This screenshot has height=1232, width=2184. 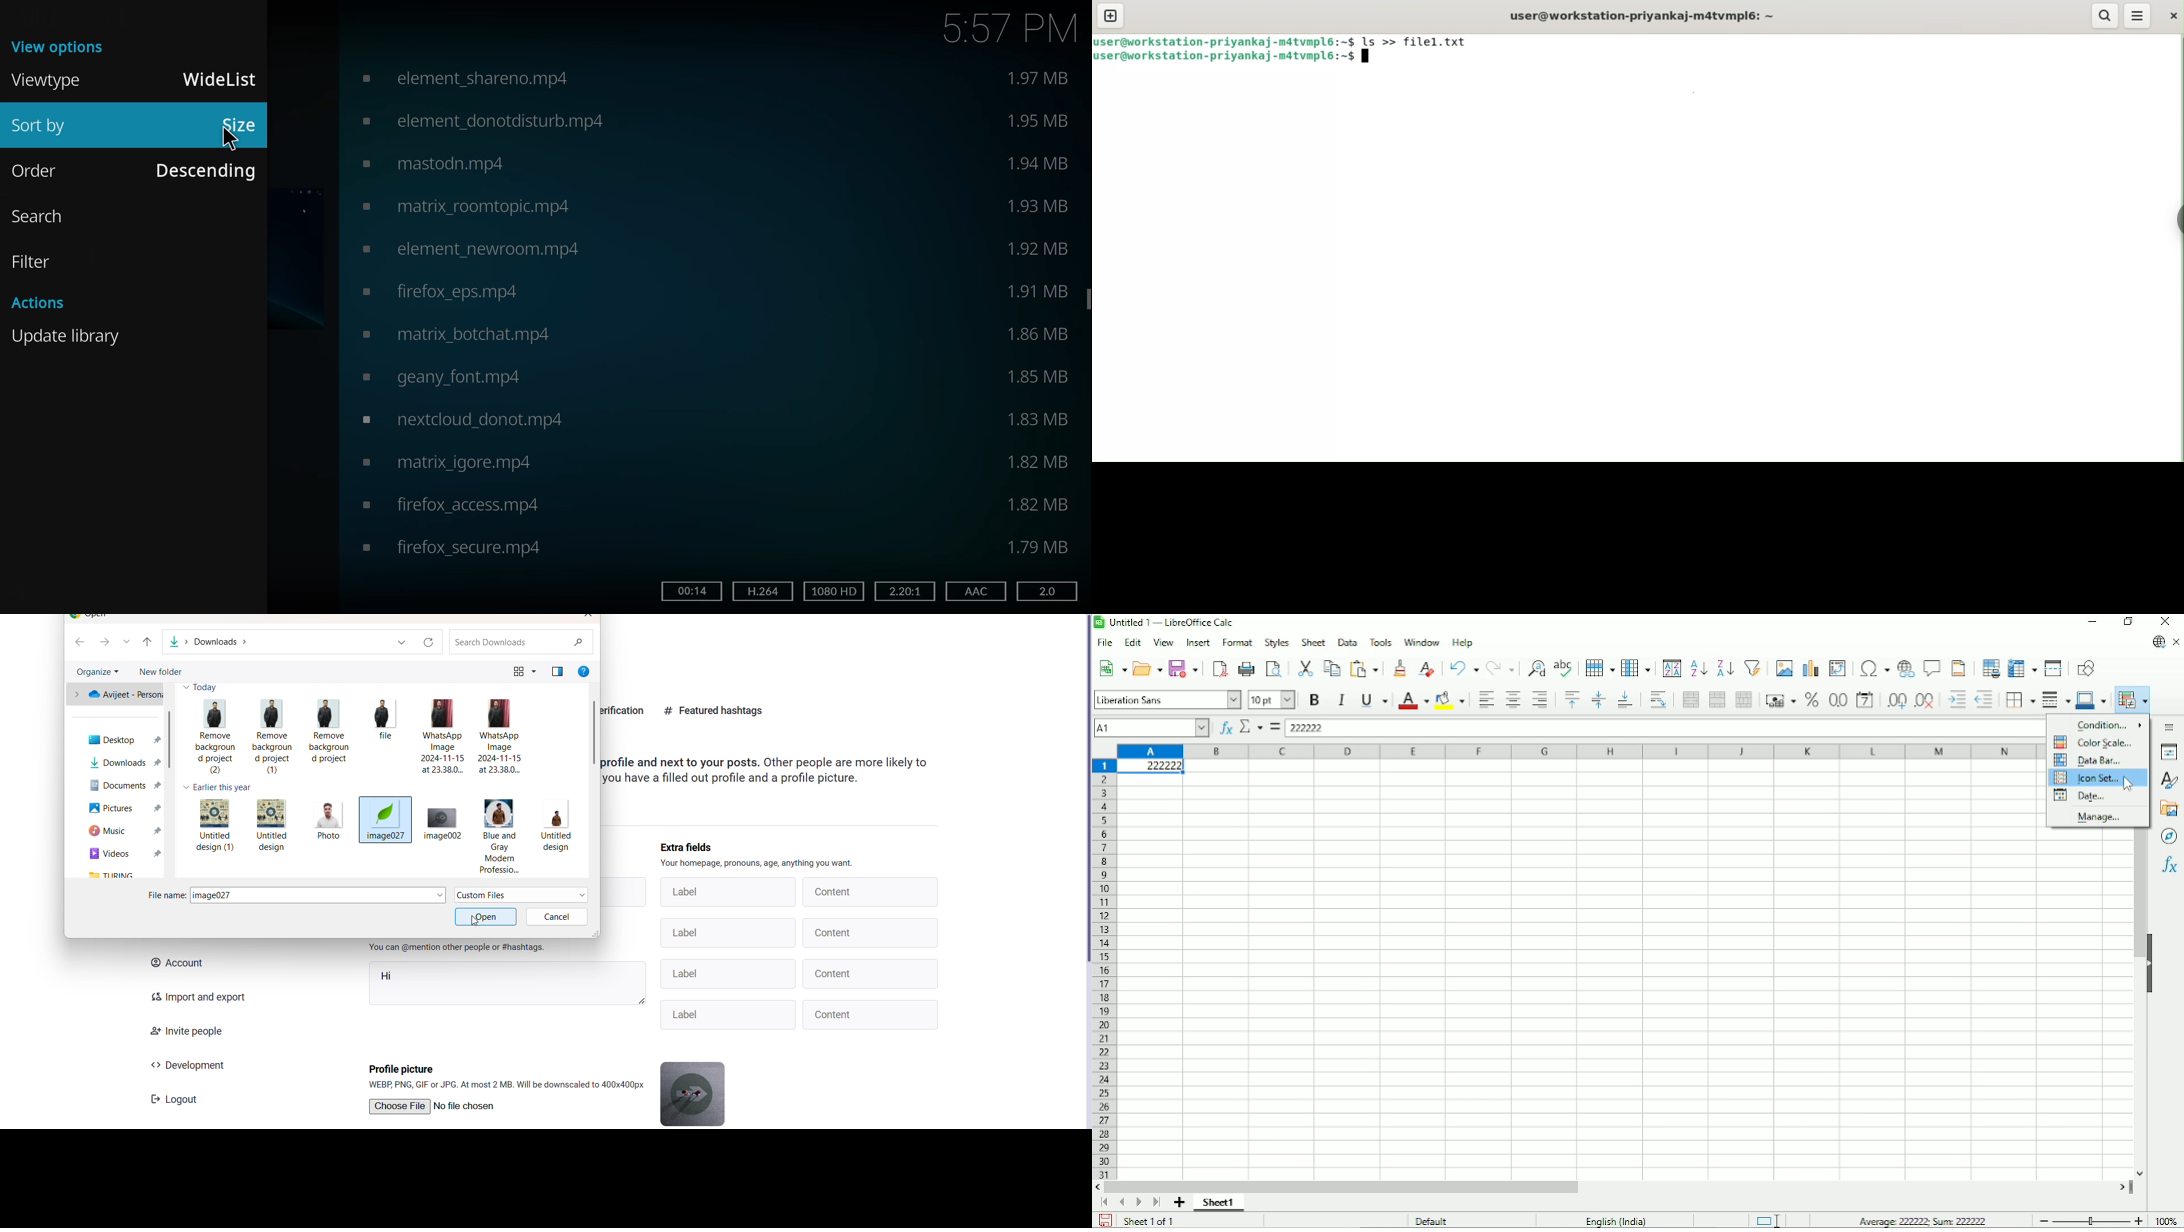 I want to click on Date, so click(x=2085, y=798).